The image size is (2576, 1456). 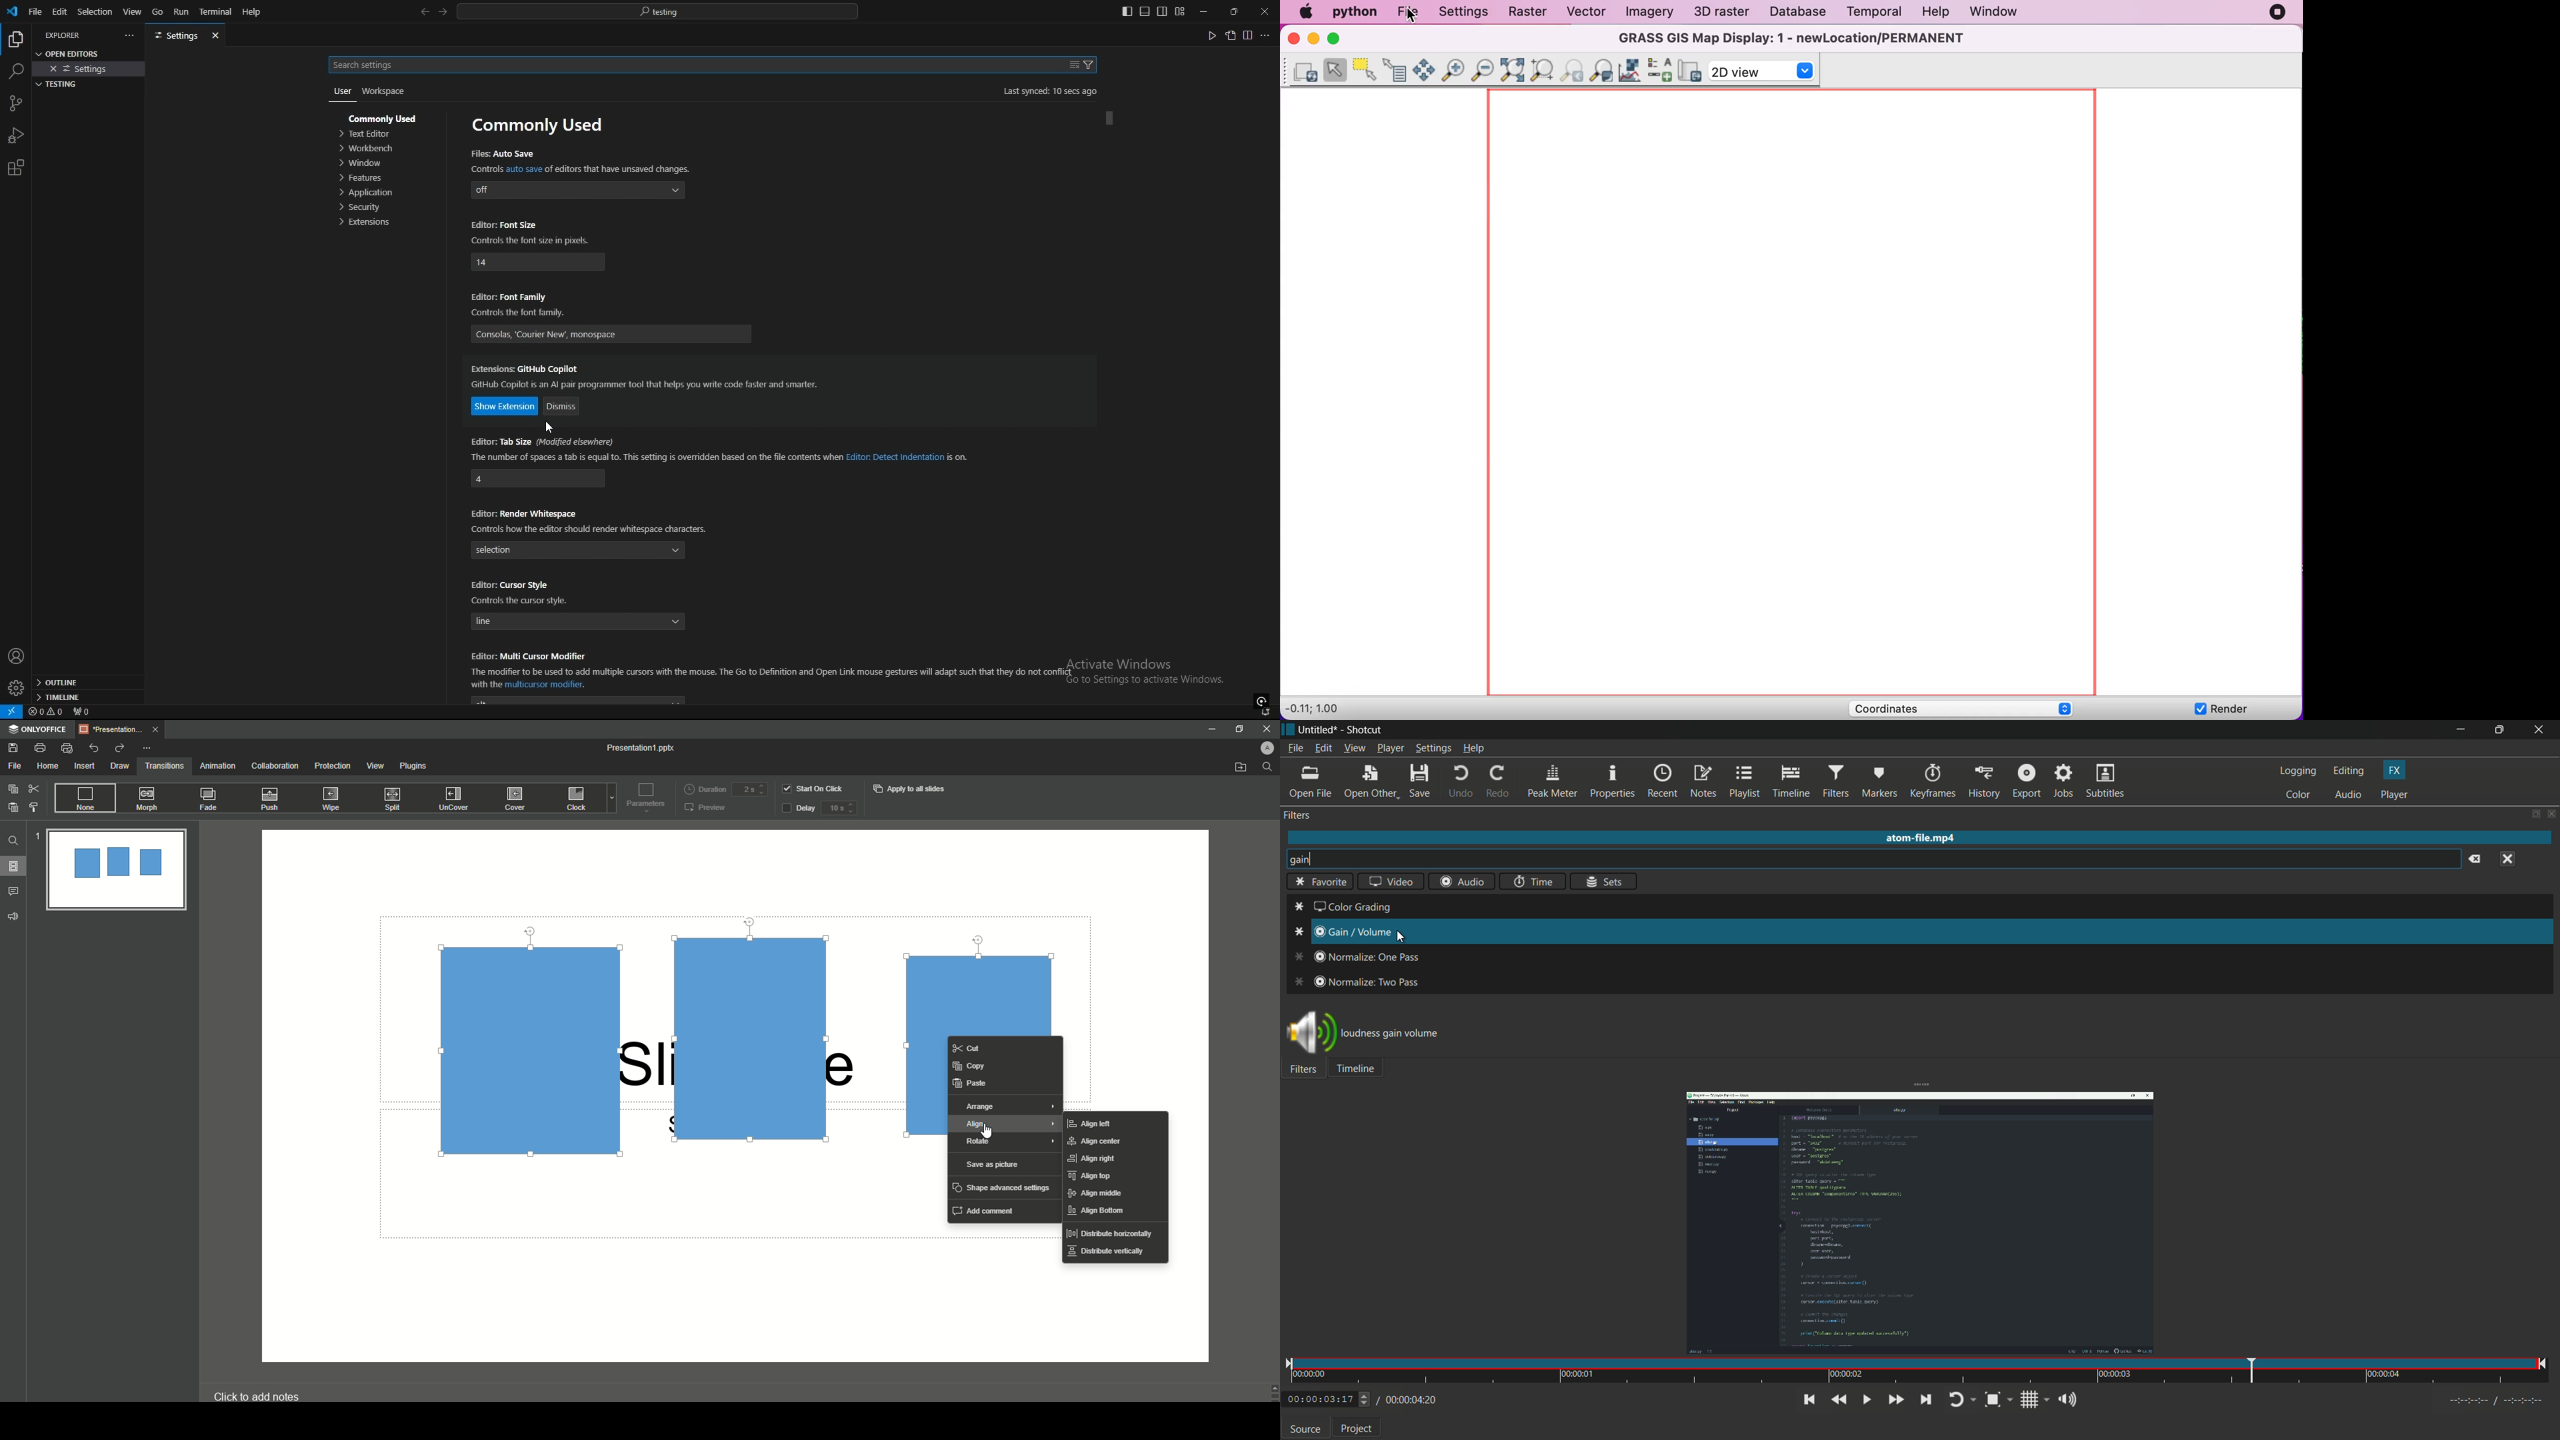 I want to click on open settings, so click(x=1230, y=35).